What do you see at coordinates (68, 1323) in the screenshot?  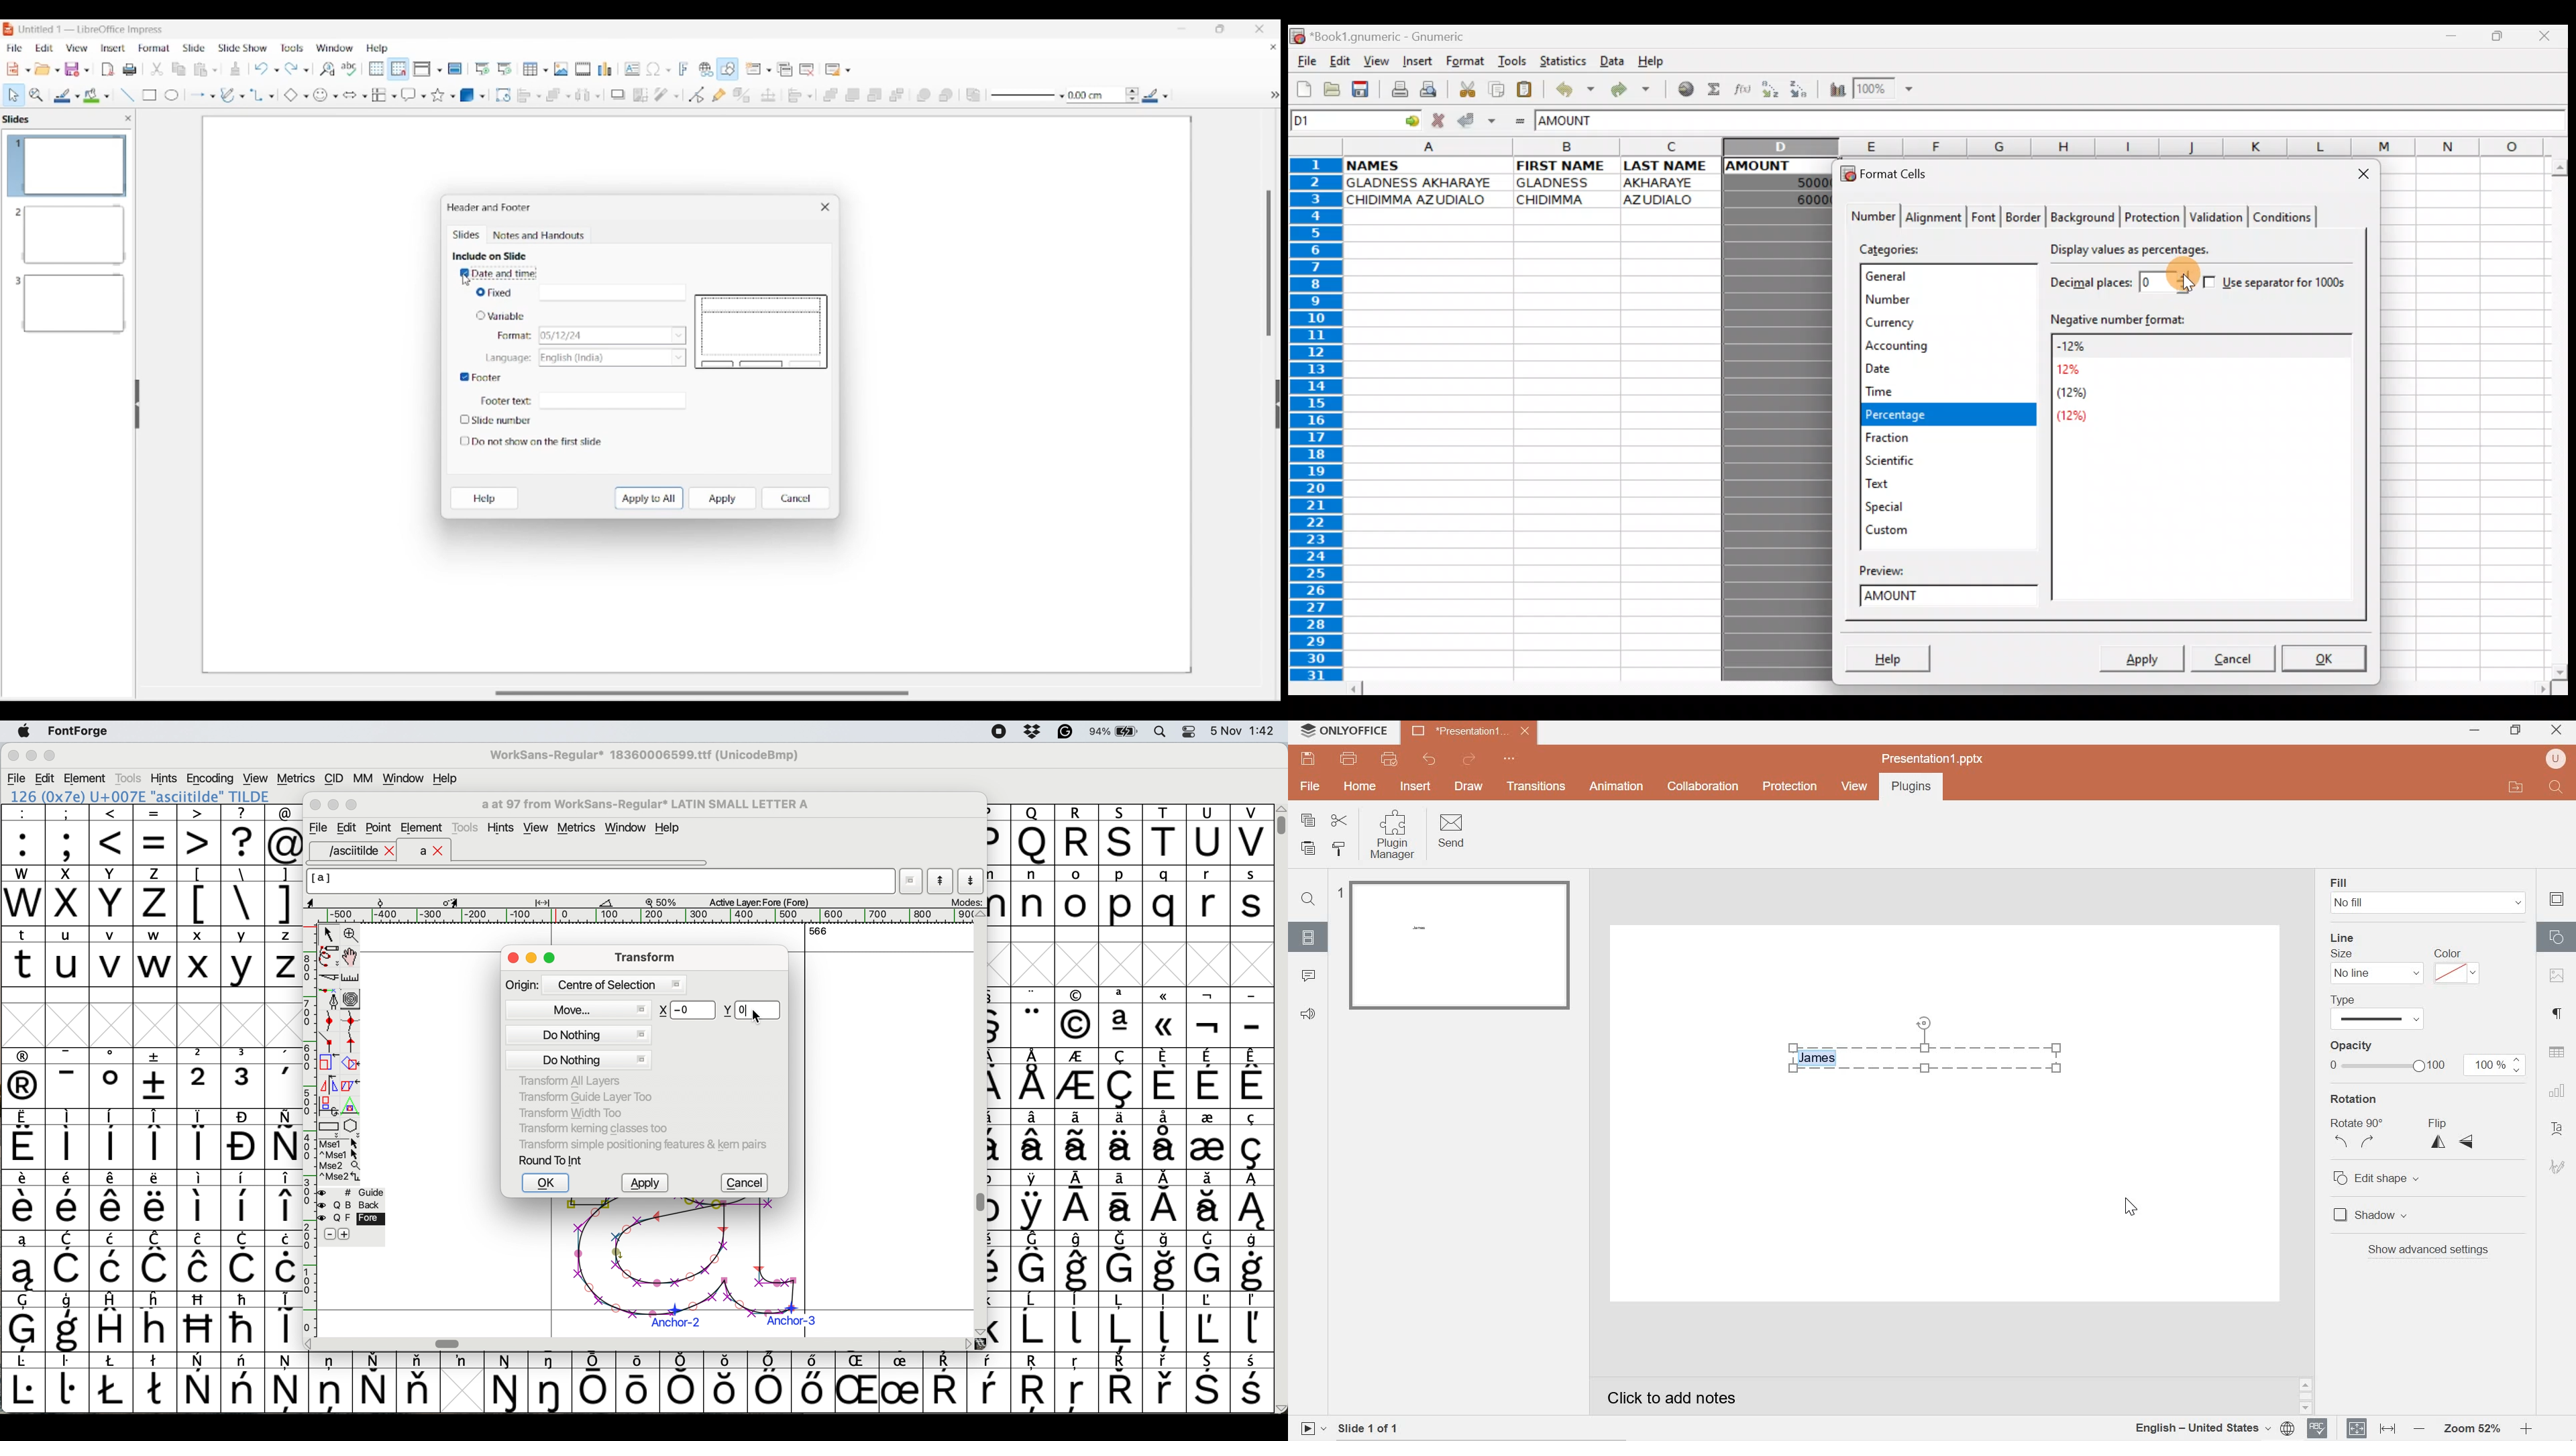 I see `symbol` at bounding box center [68, 1323].